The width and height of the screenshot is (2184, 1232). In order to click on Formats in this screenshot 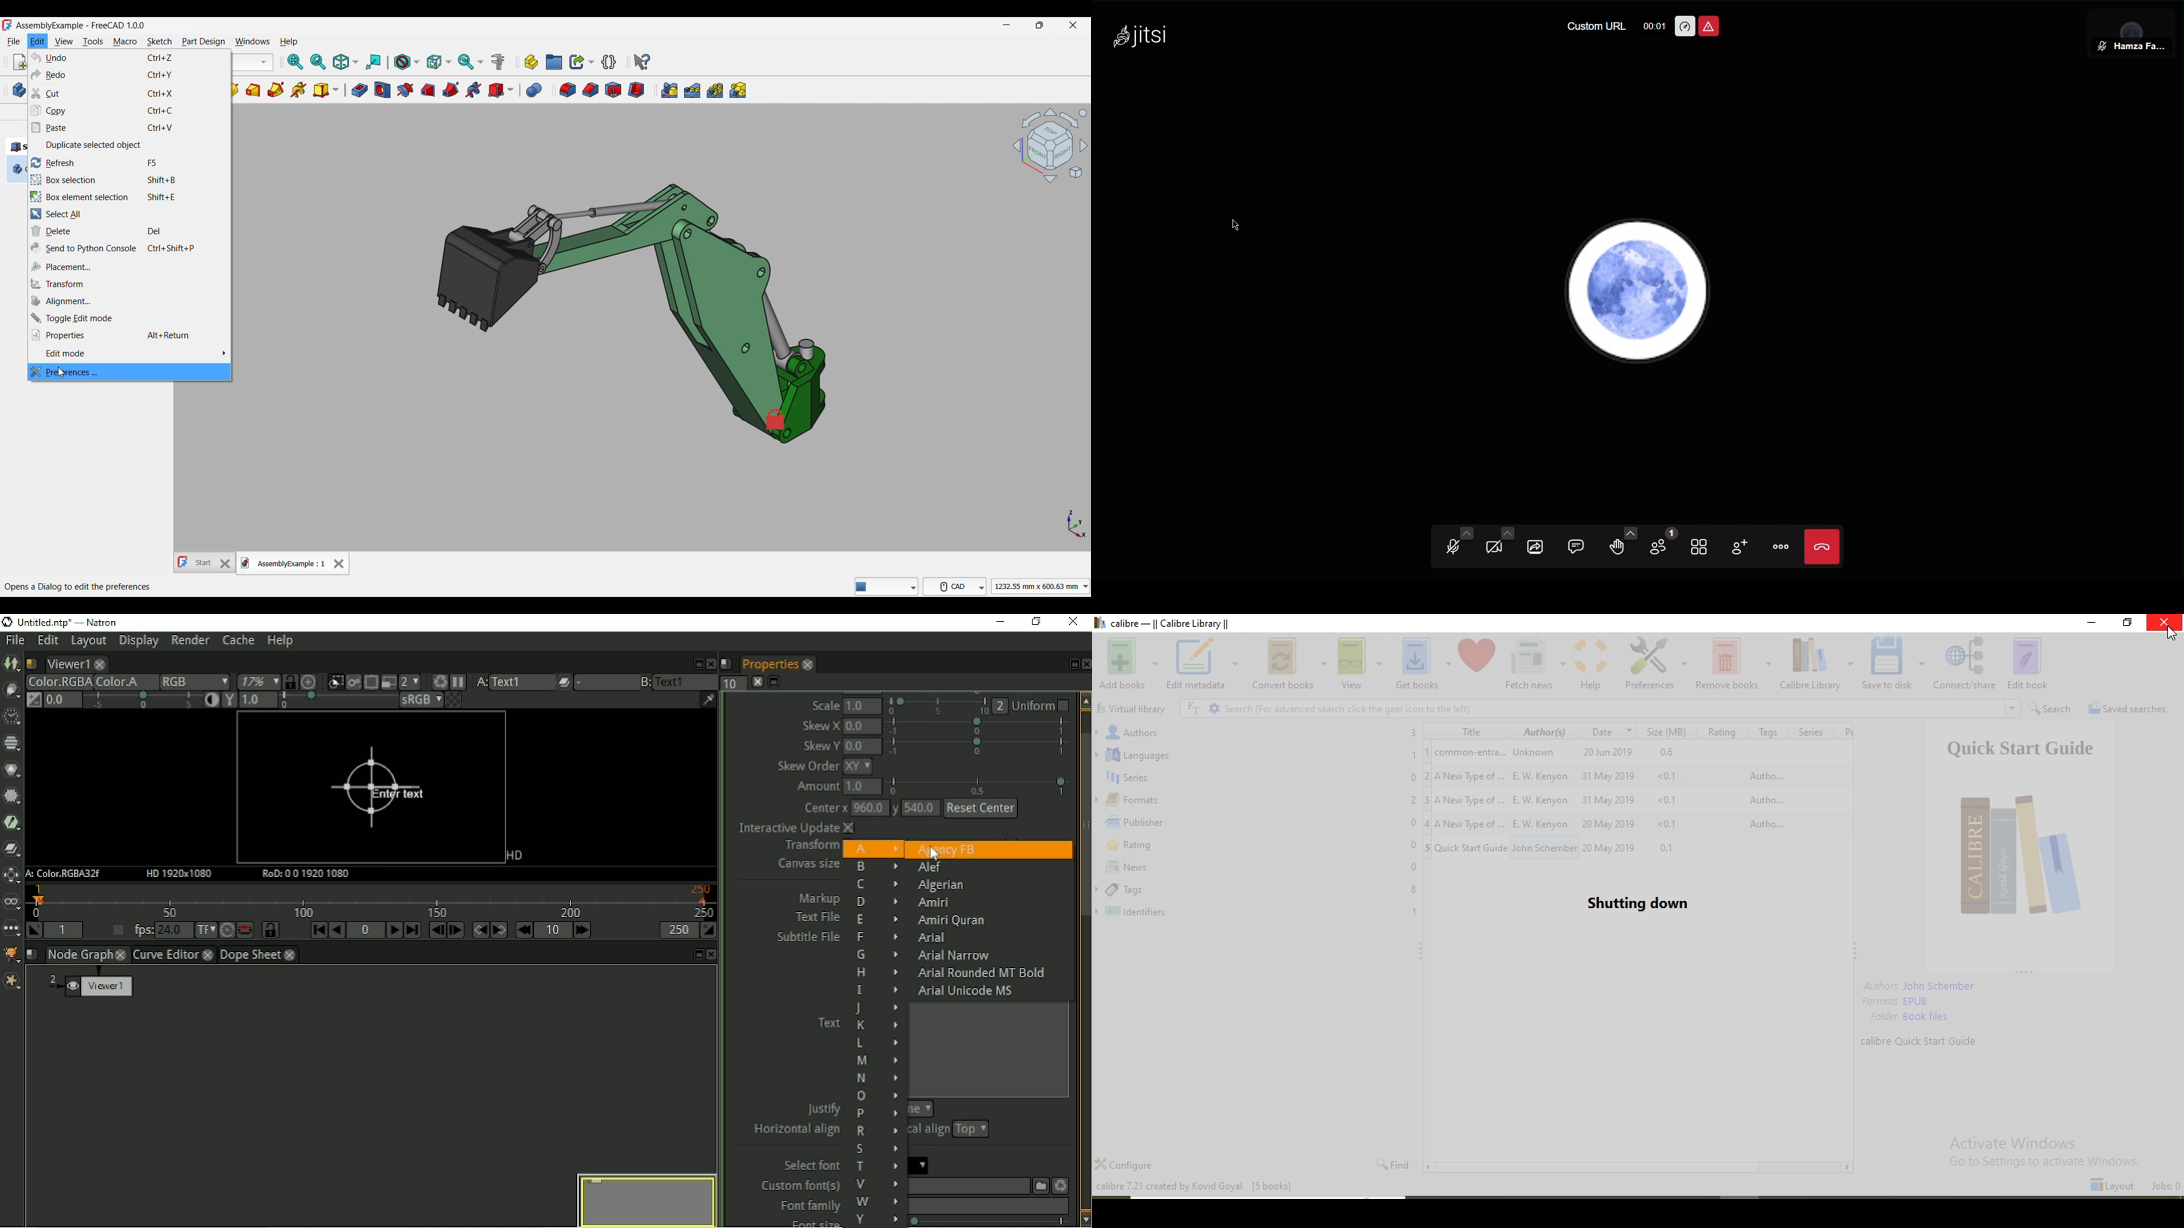, I will do `click(1255, 800)`.